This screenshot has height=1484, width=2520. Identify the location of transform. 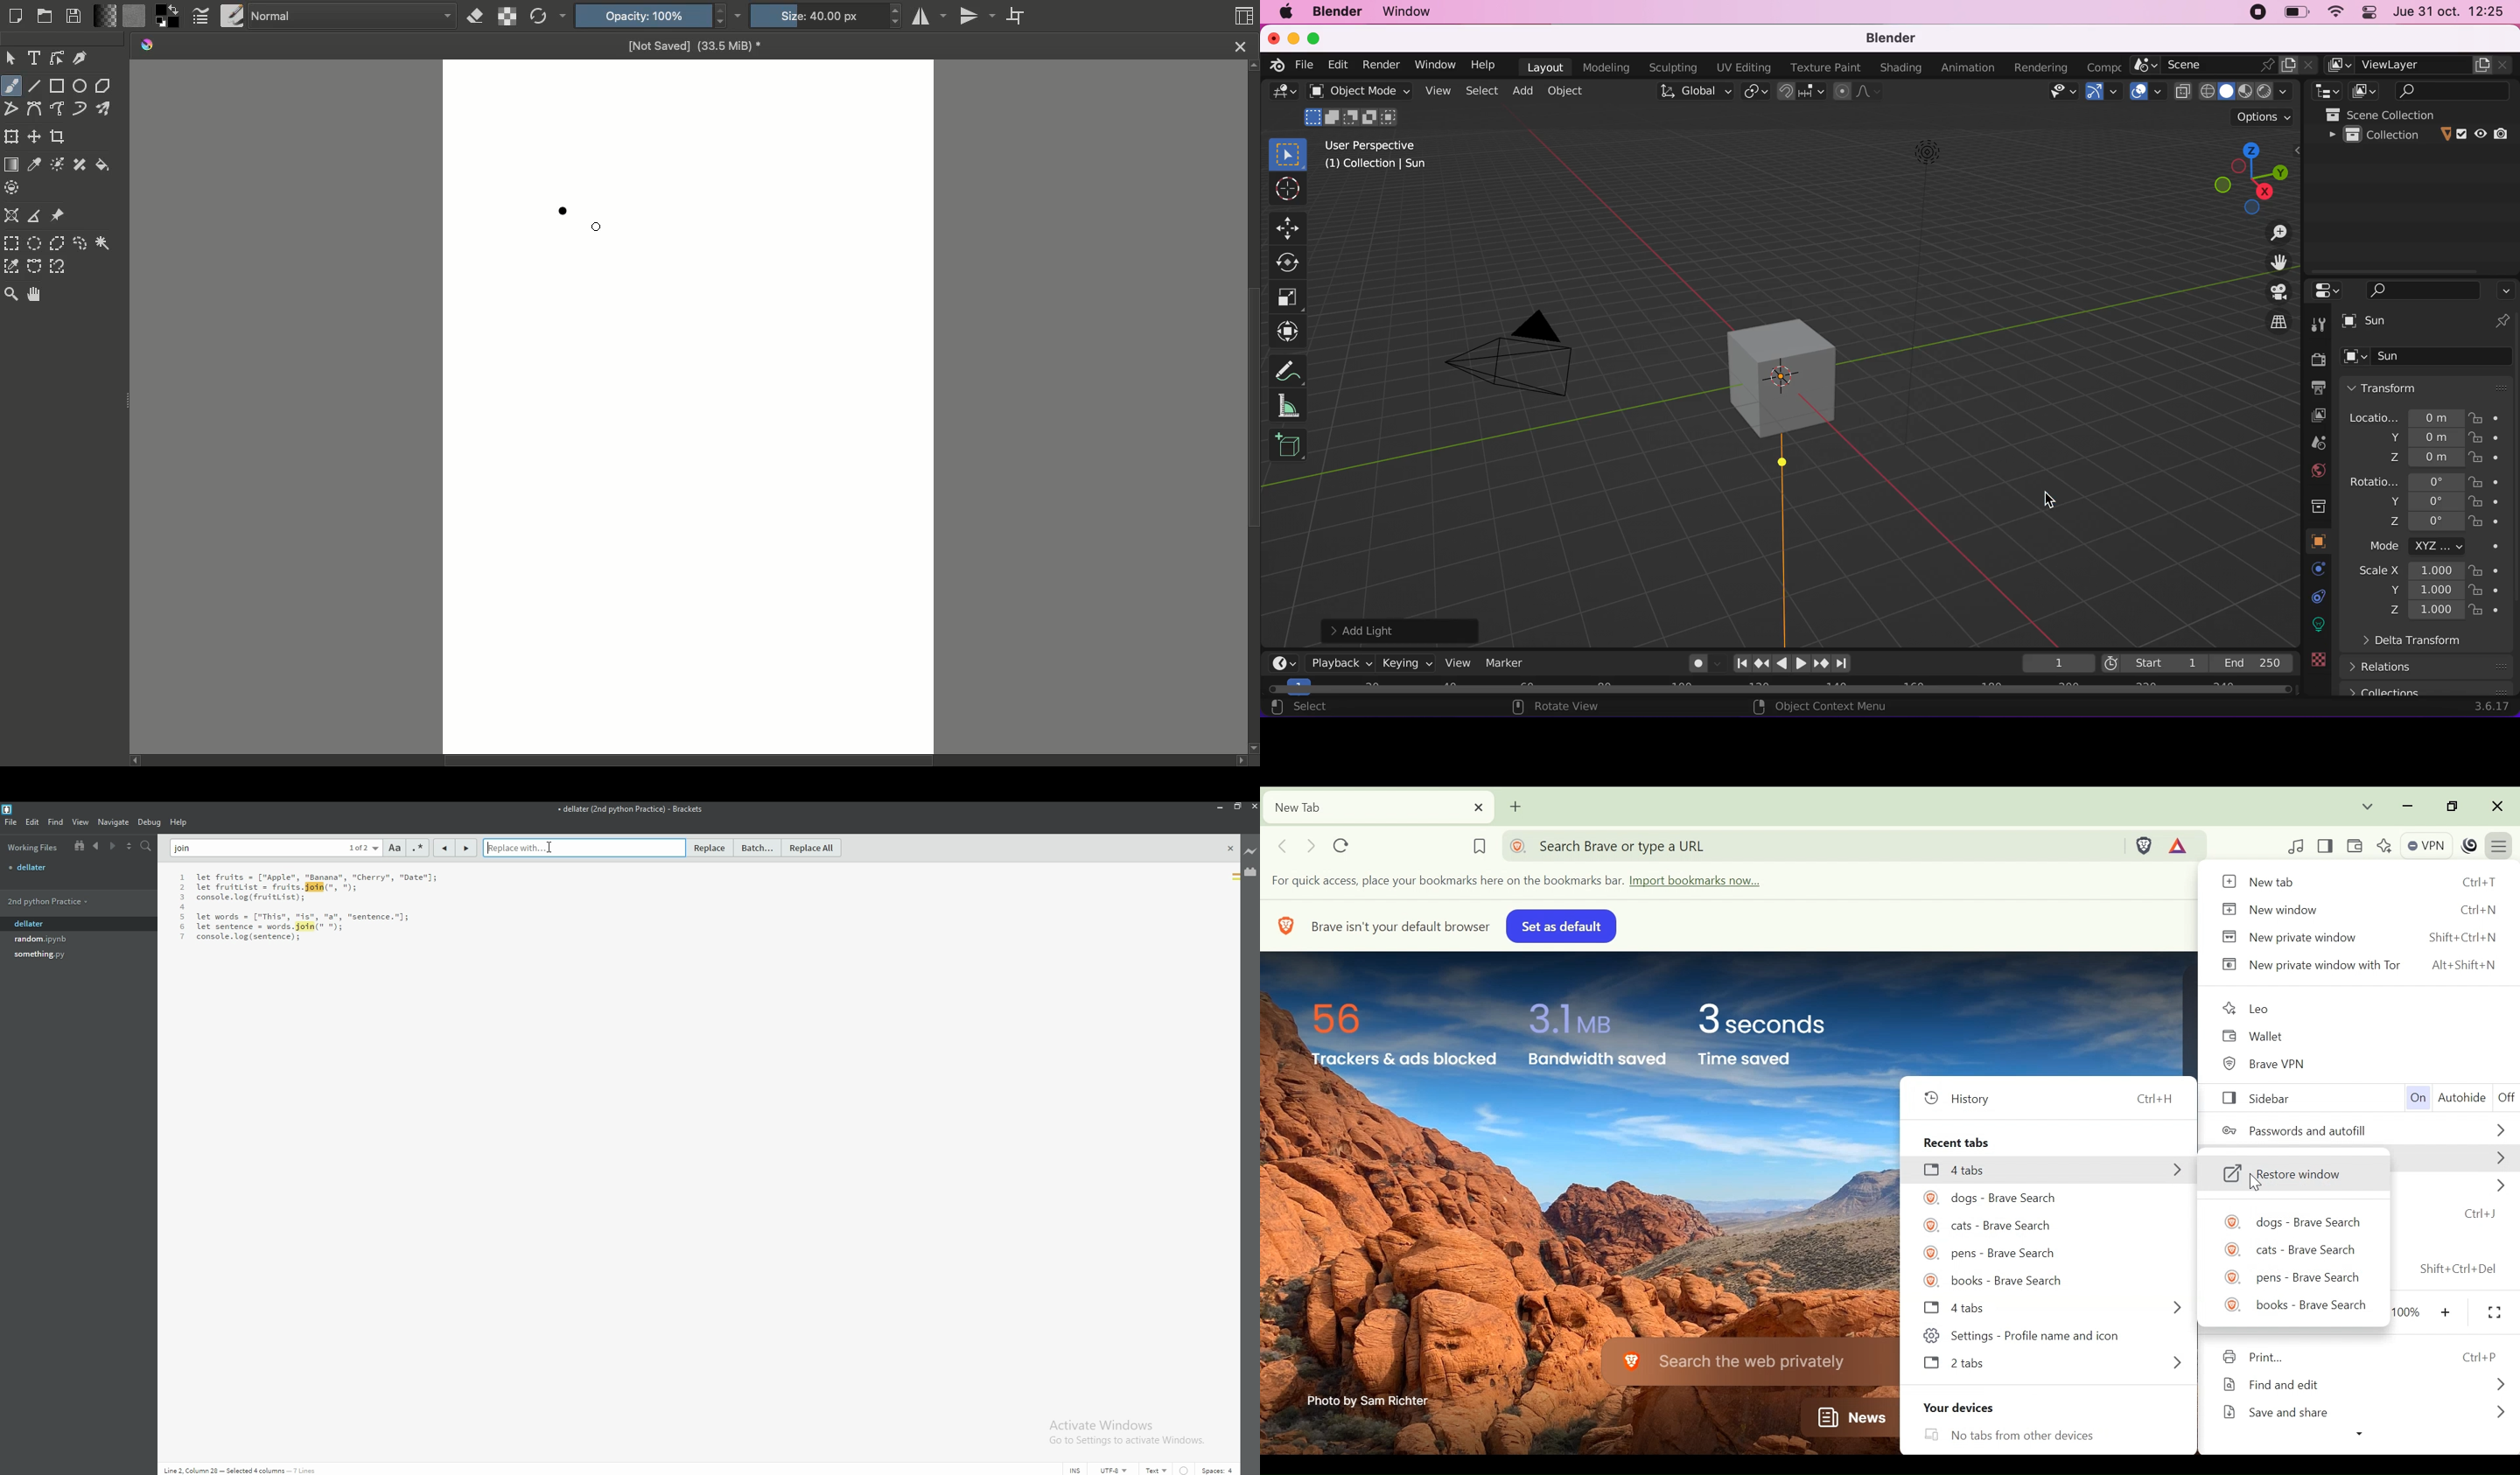
(1291, 332).